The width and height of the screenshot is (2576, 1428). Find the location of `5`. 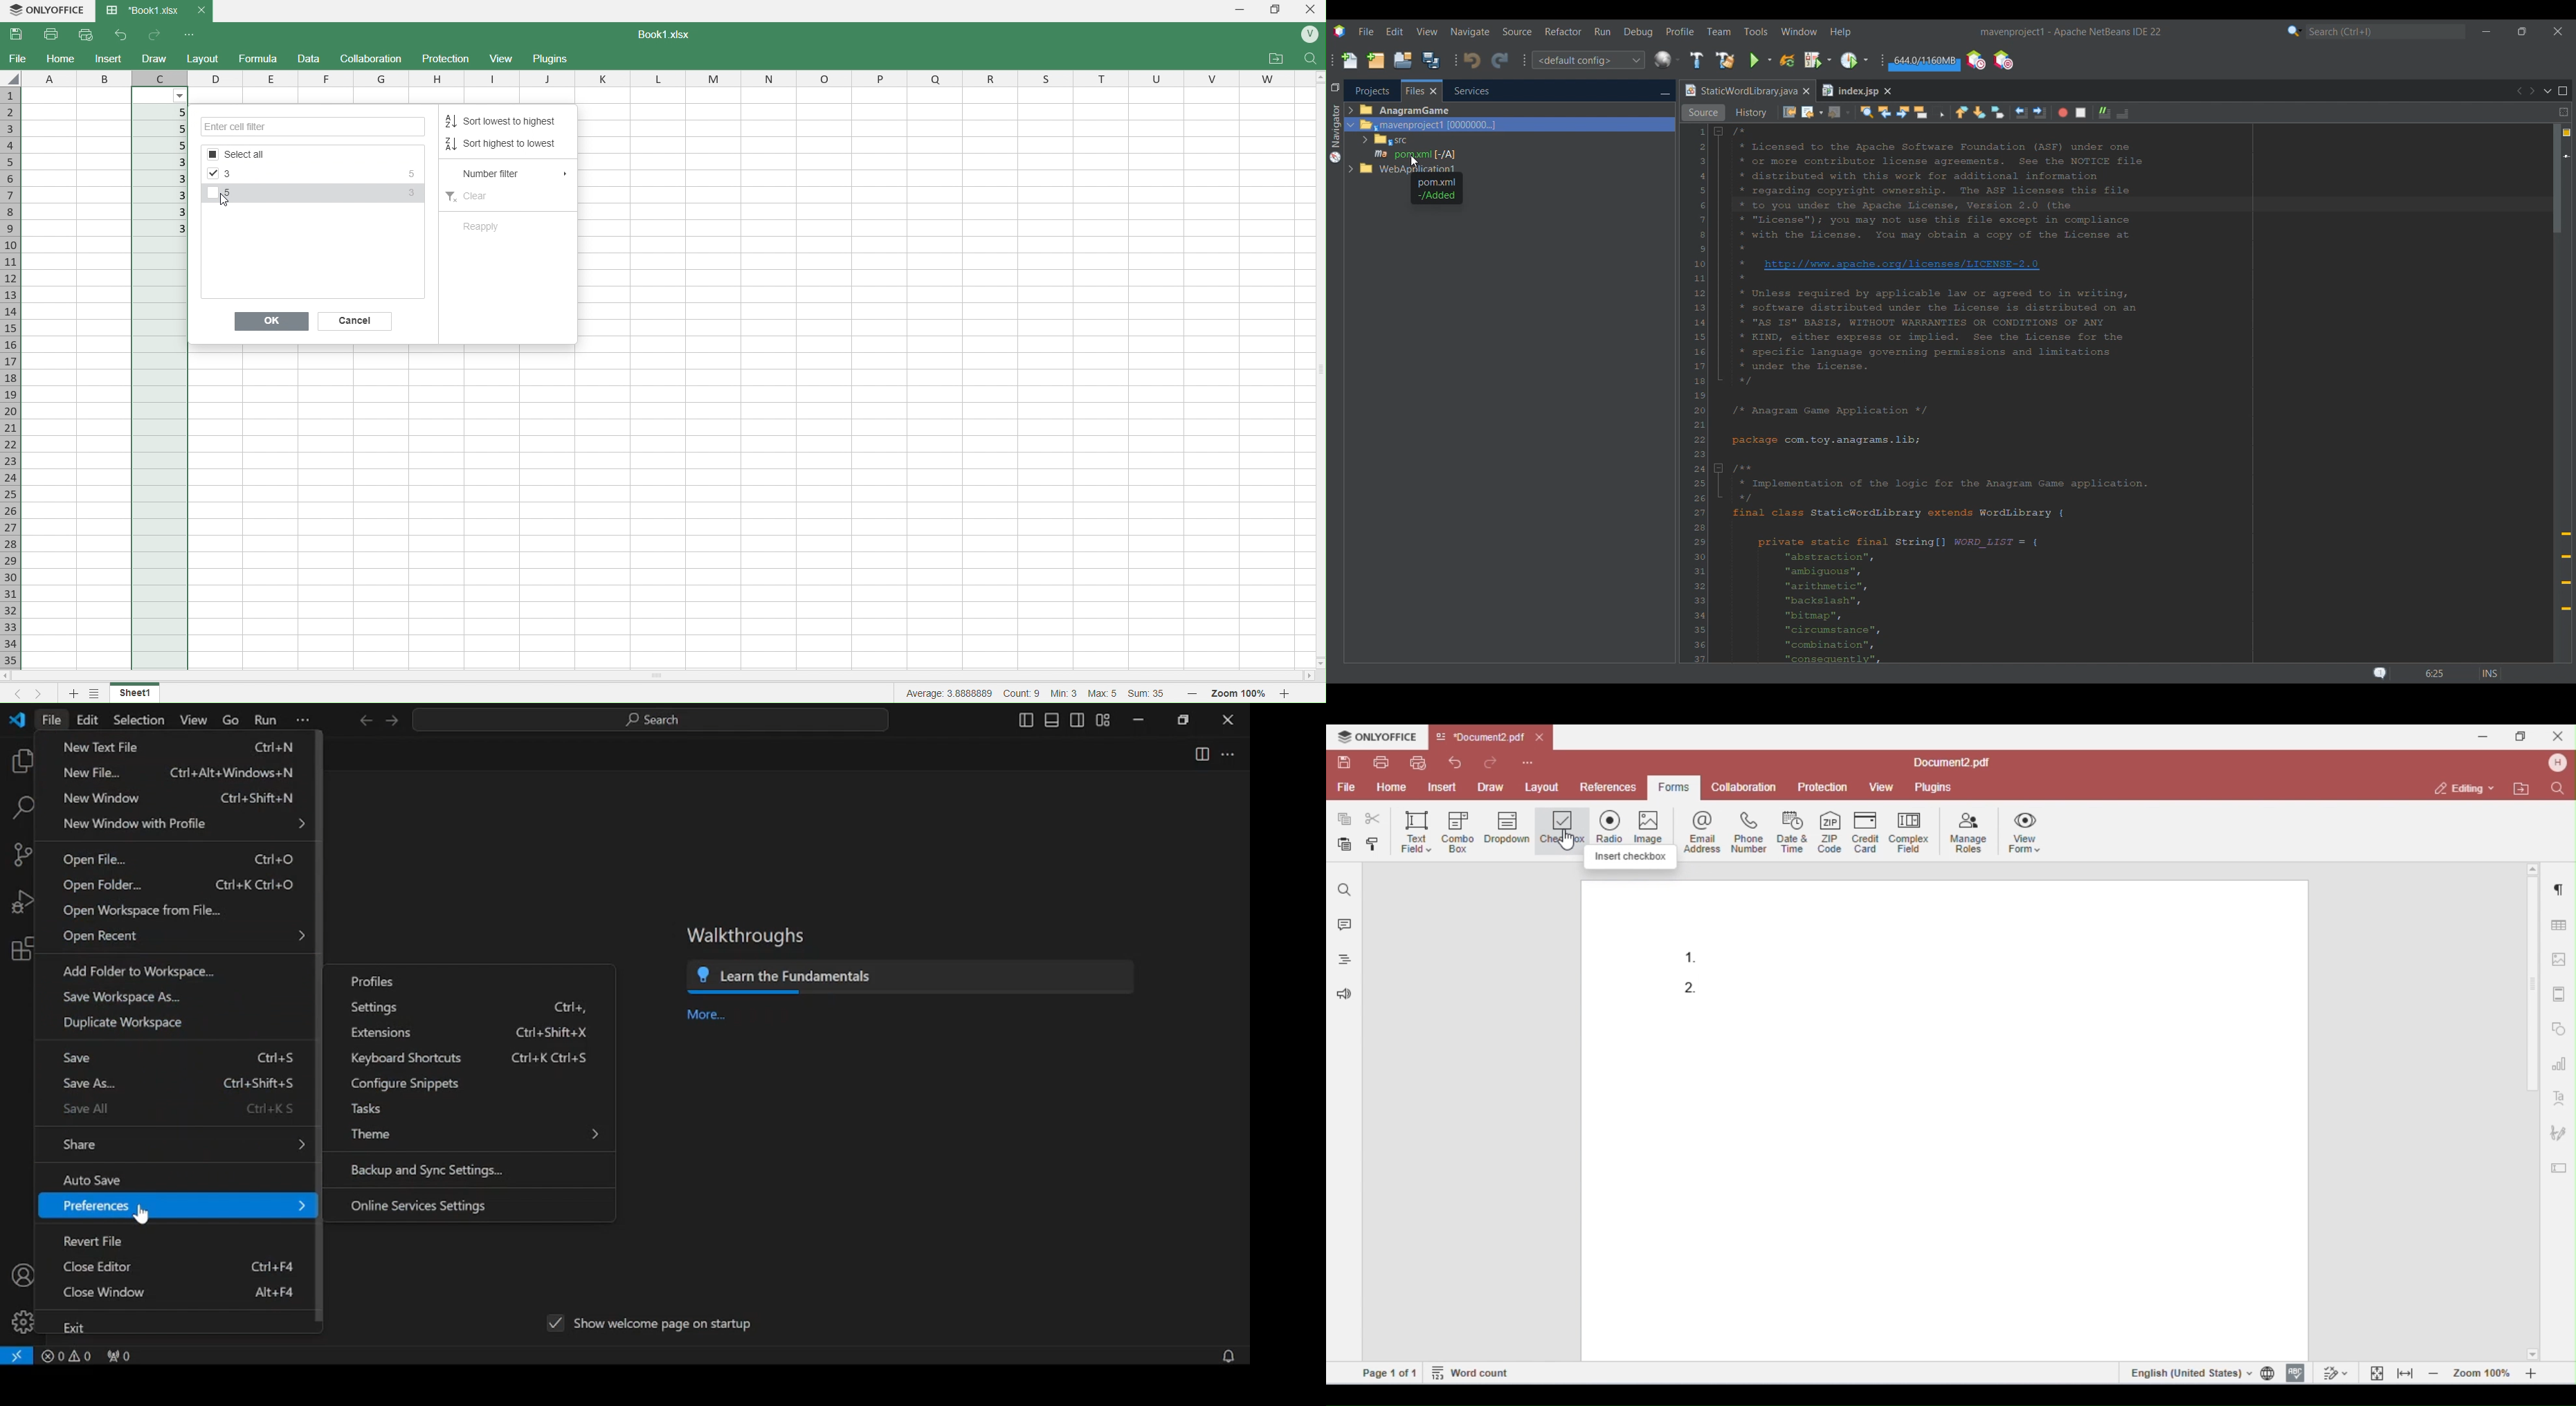

5 is located at coordinates (406, 175).